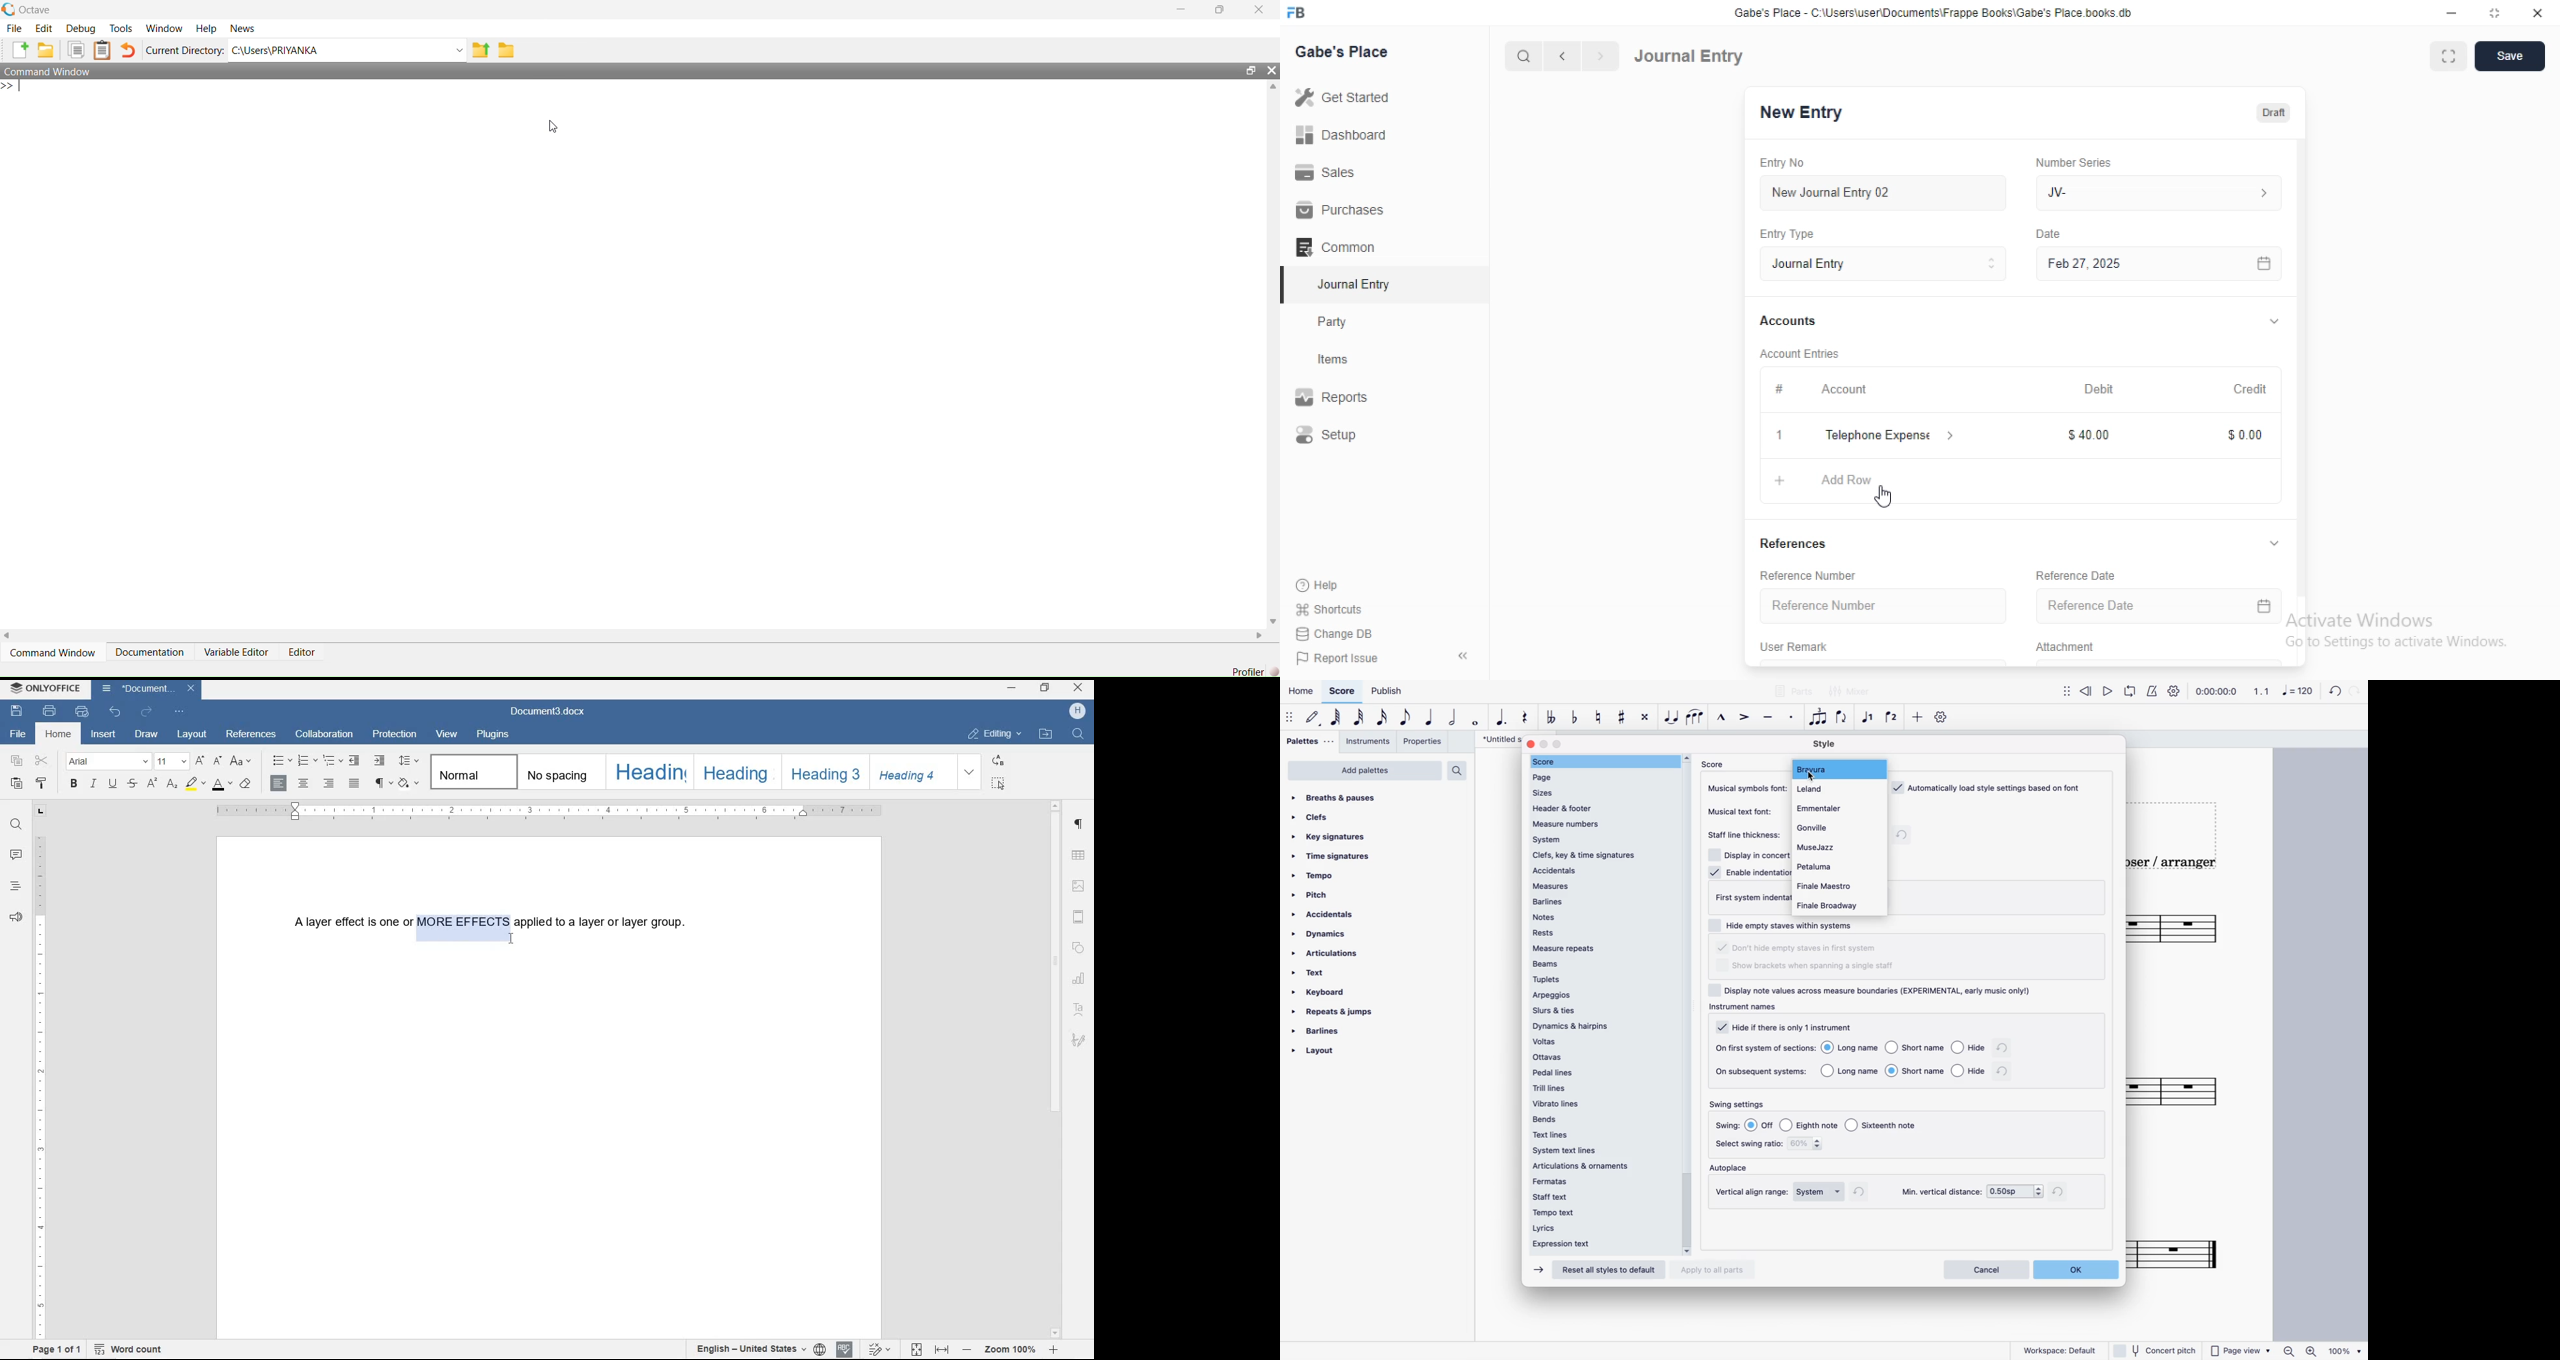  I want to click on Purchases, so click(1336, 208).